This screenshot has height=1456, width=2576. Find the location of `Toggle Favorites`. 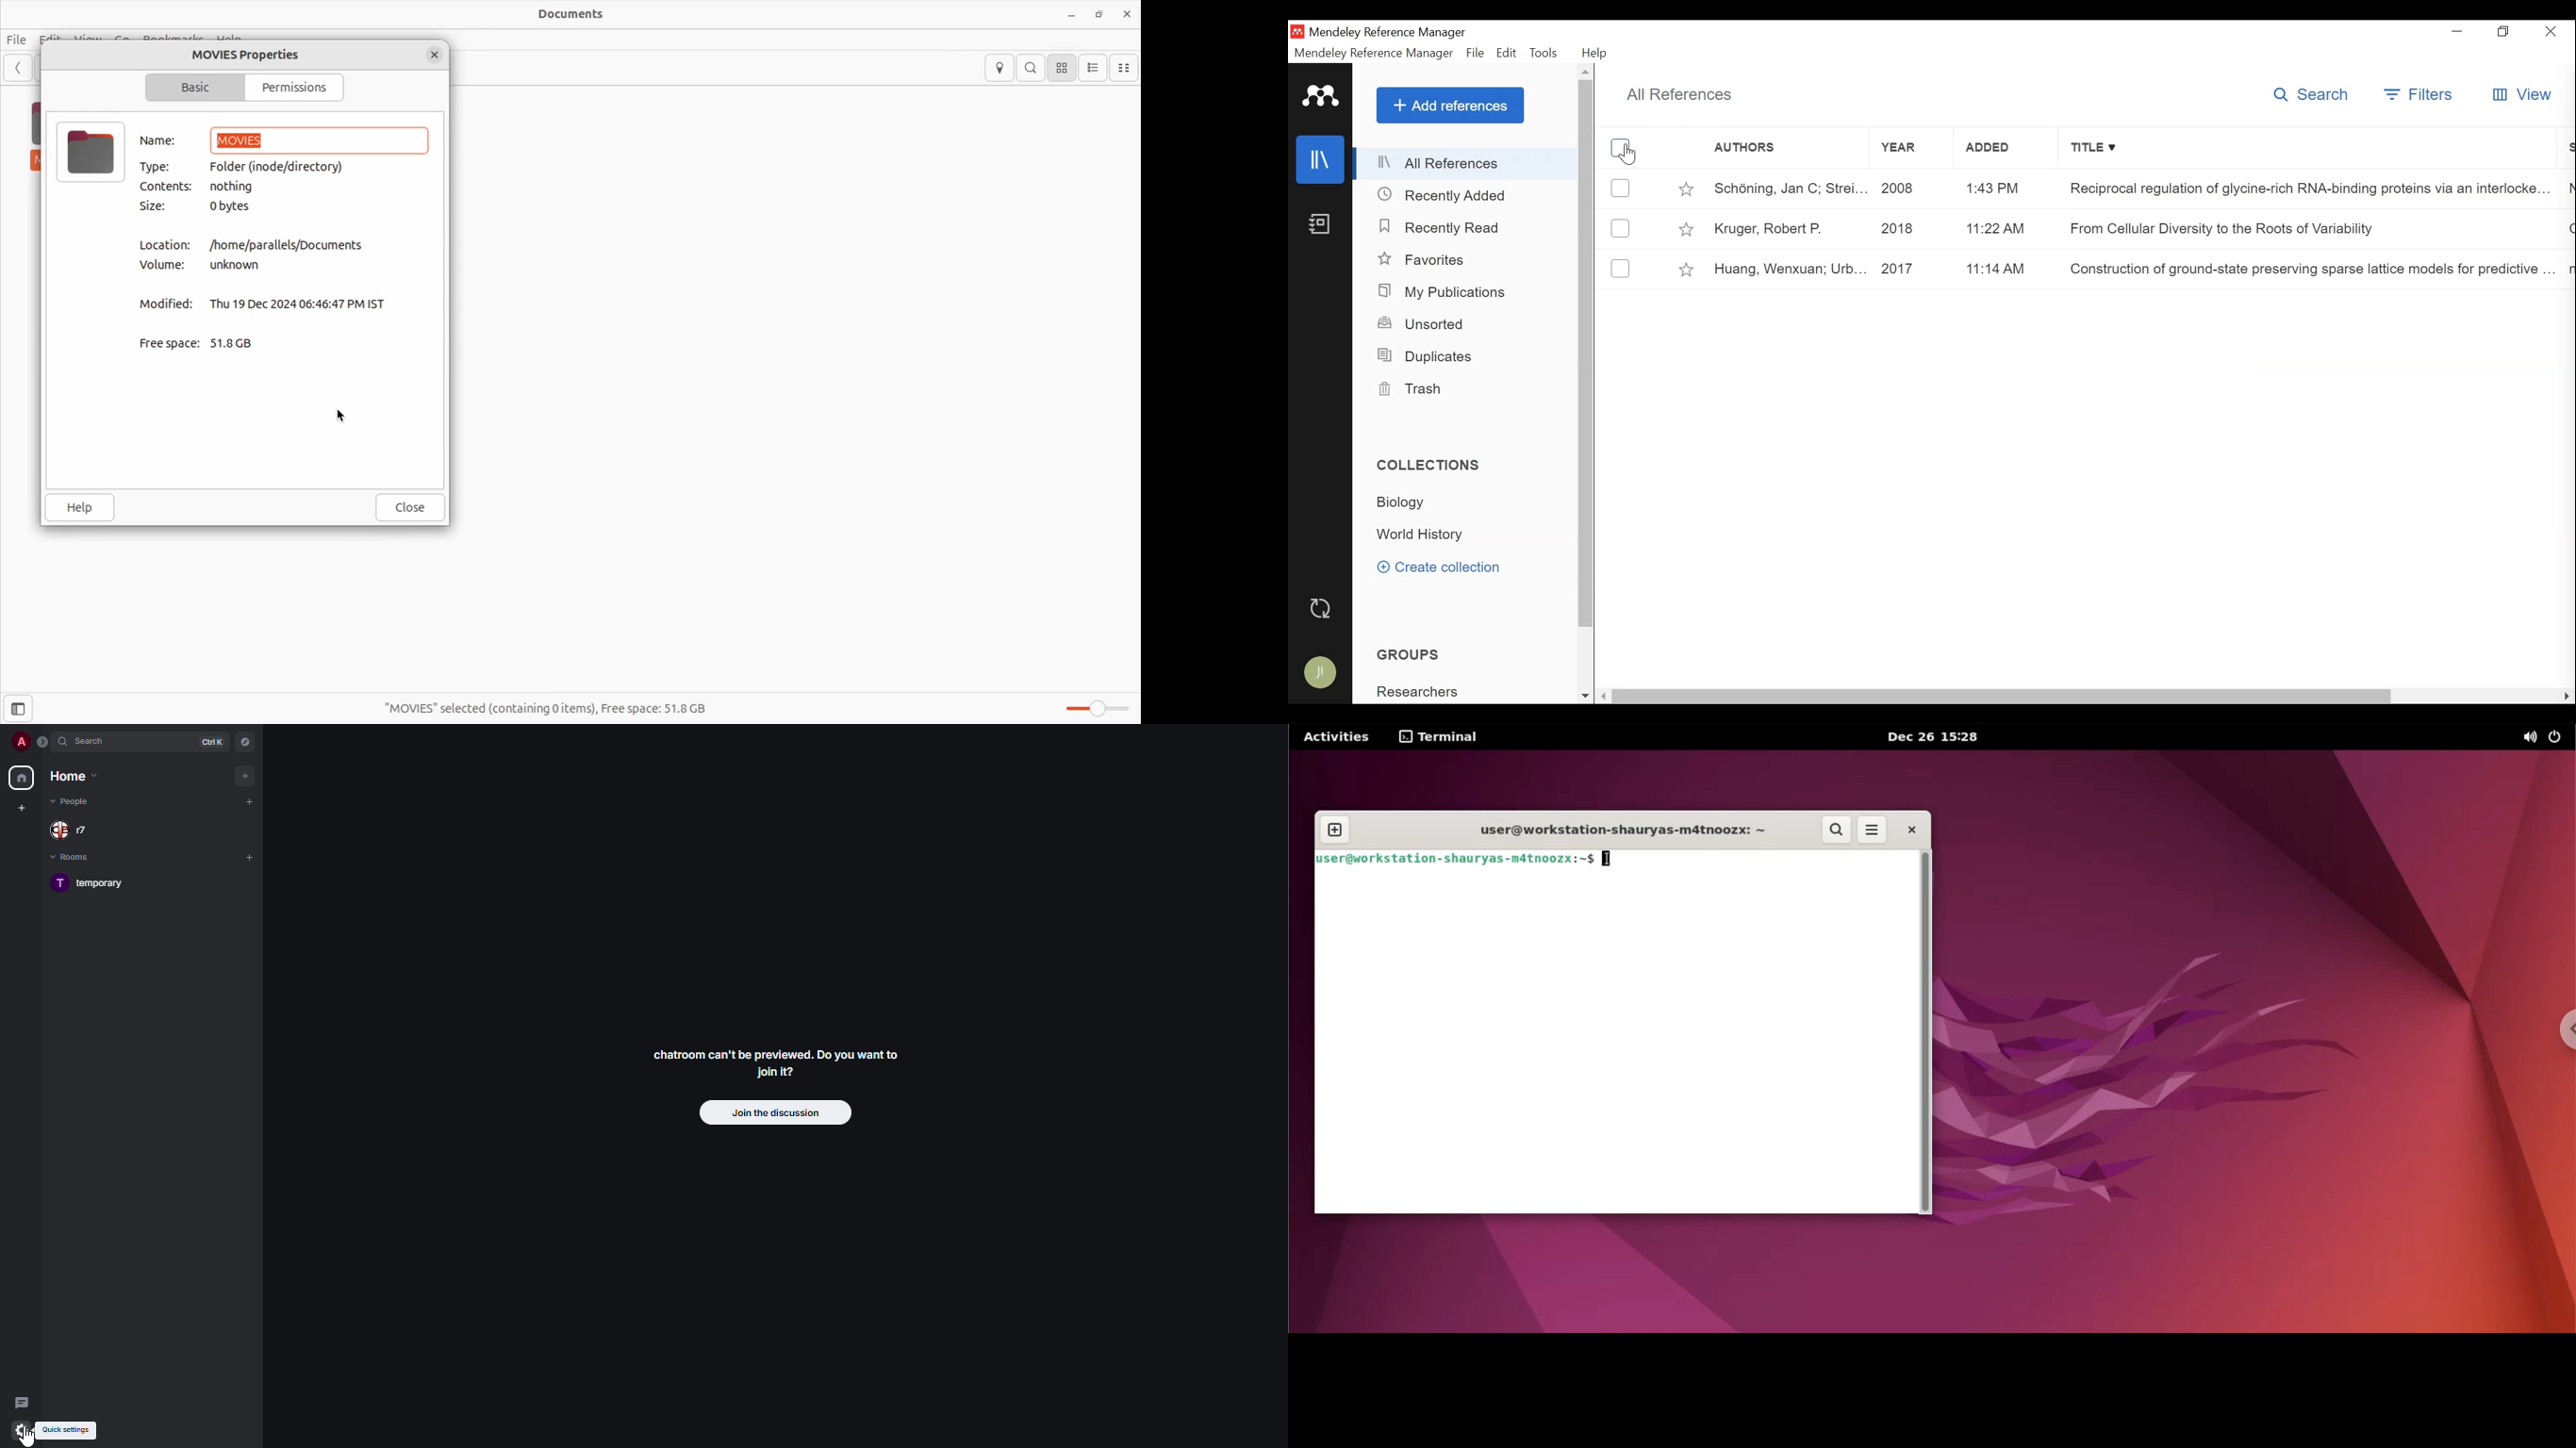

Toggle Favorites is located at coordinates (1687, 187).